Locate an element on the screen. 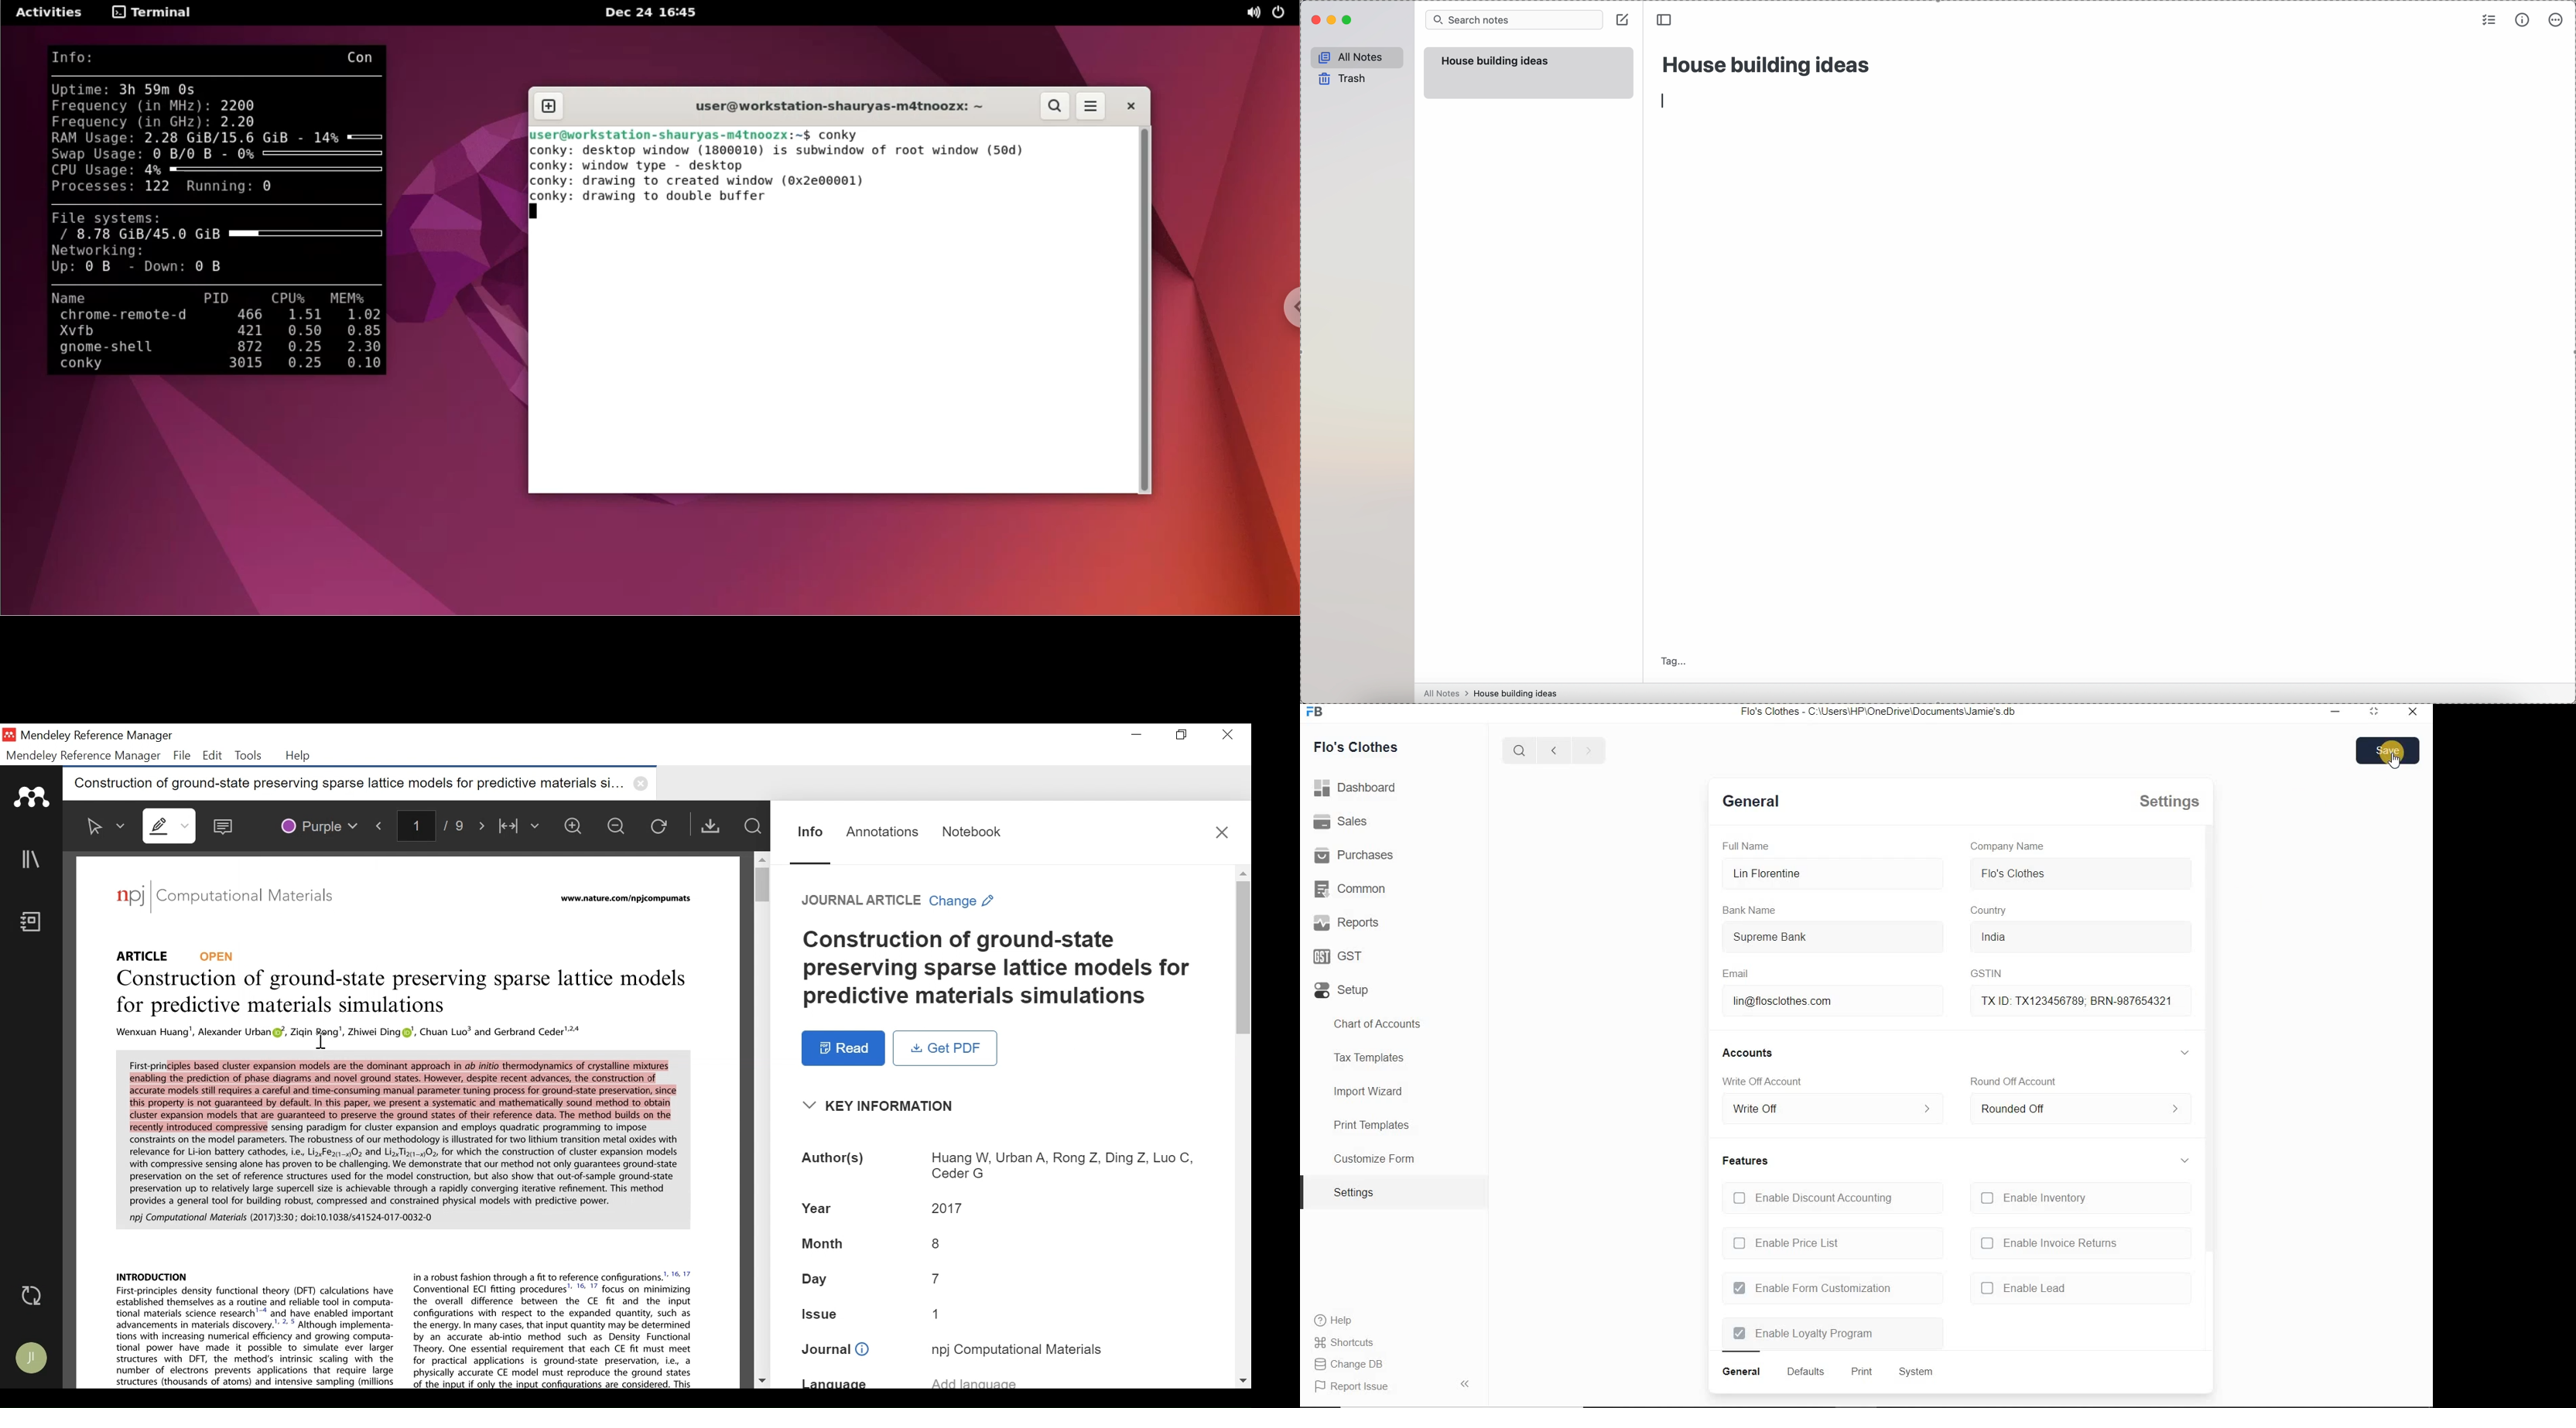 The height and width of the screenshot is (1428, 2576). Change DB is located at coordinates (1353, 1342).